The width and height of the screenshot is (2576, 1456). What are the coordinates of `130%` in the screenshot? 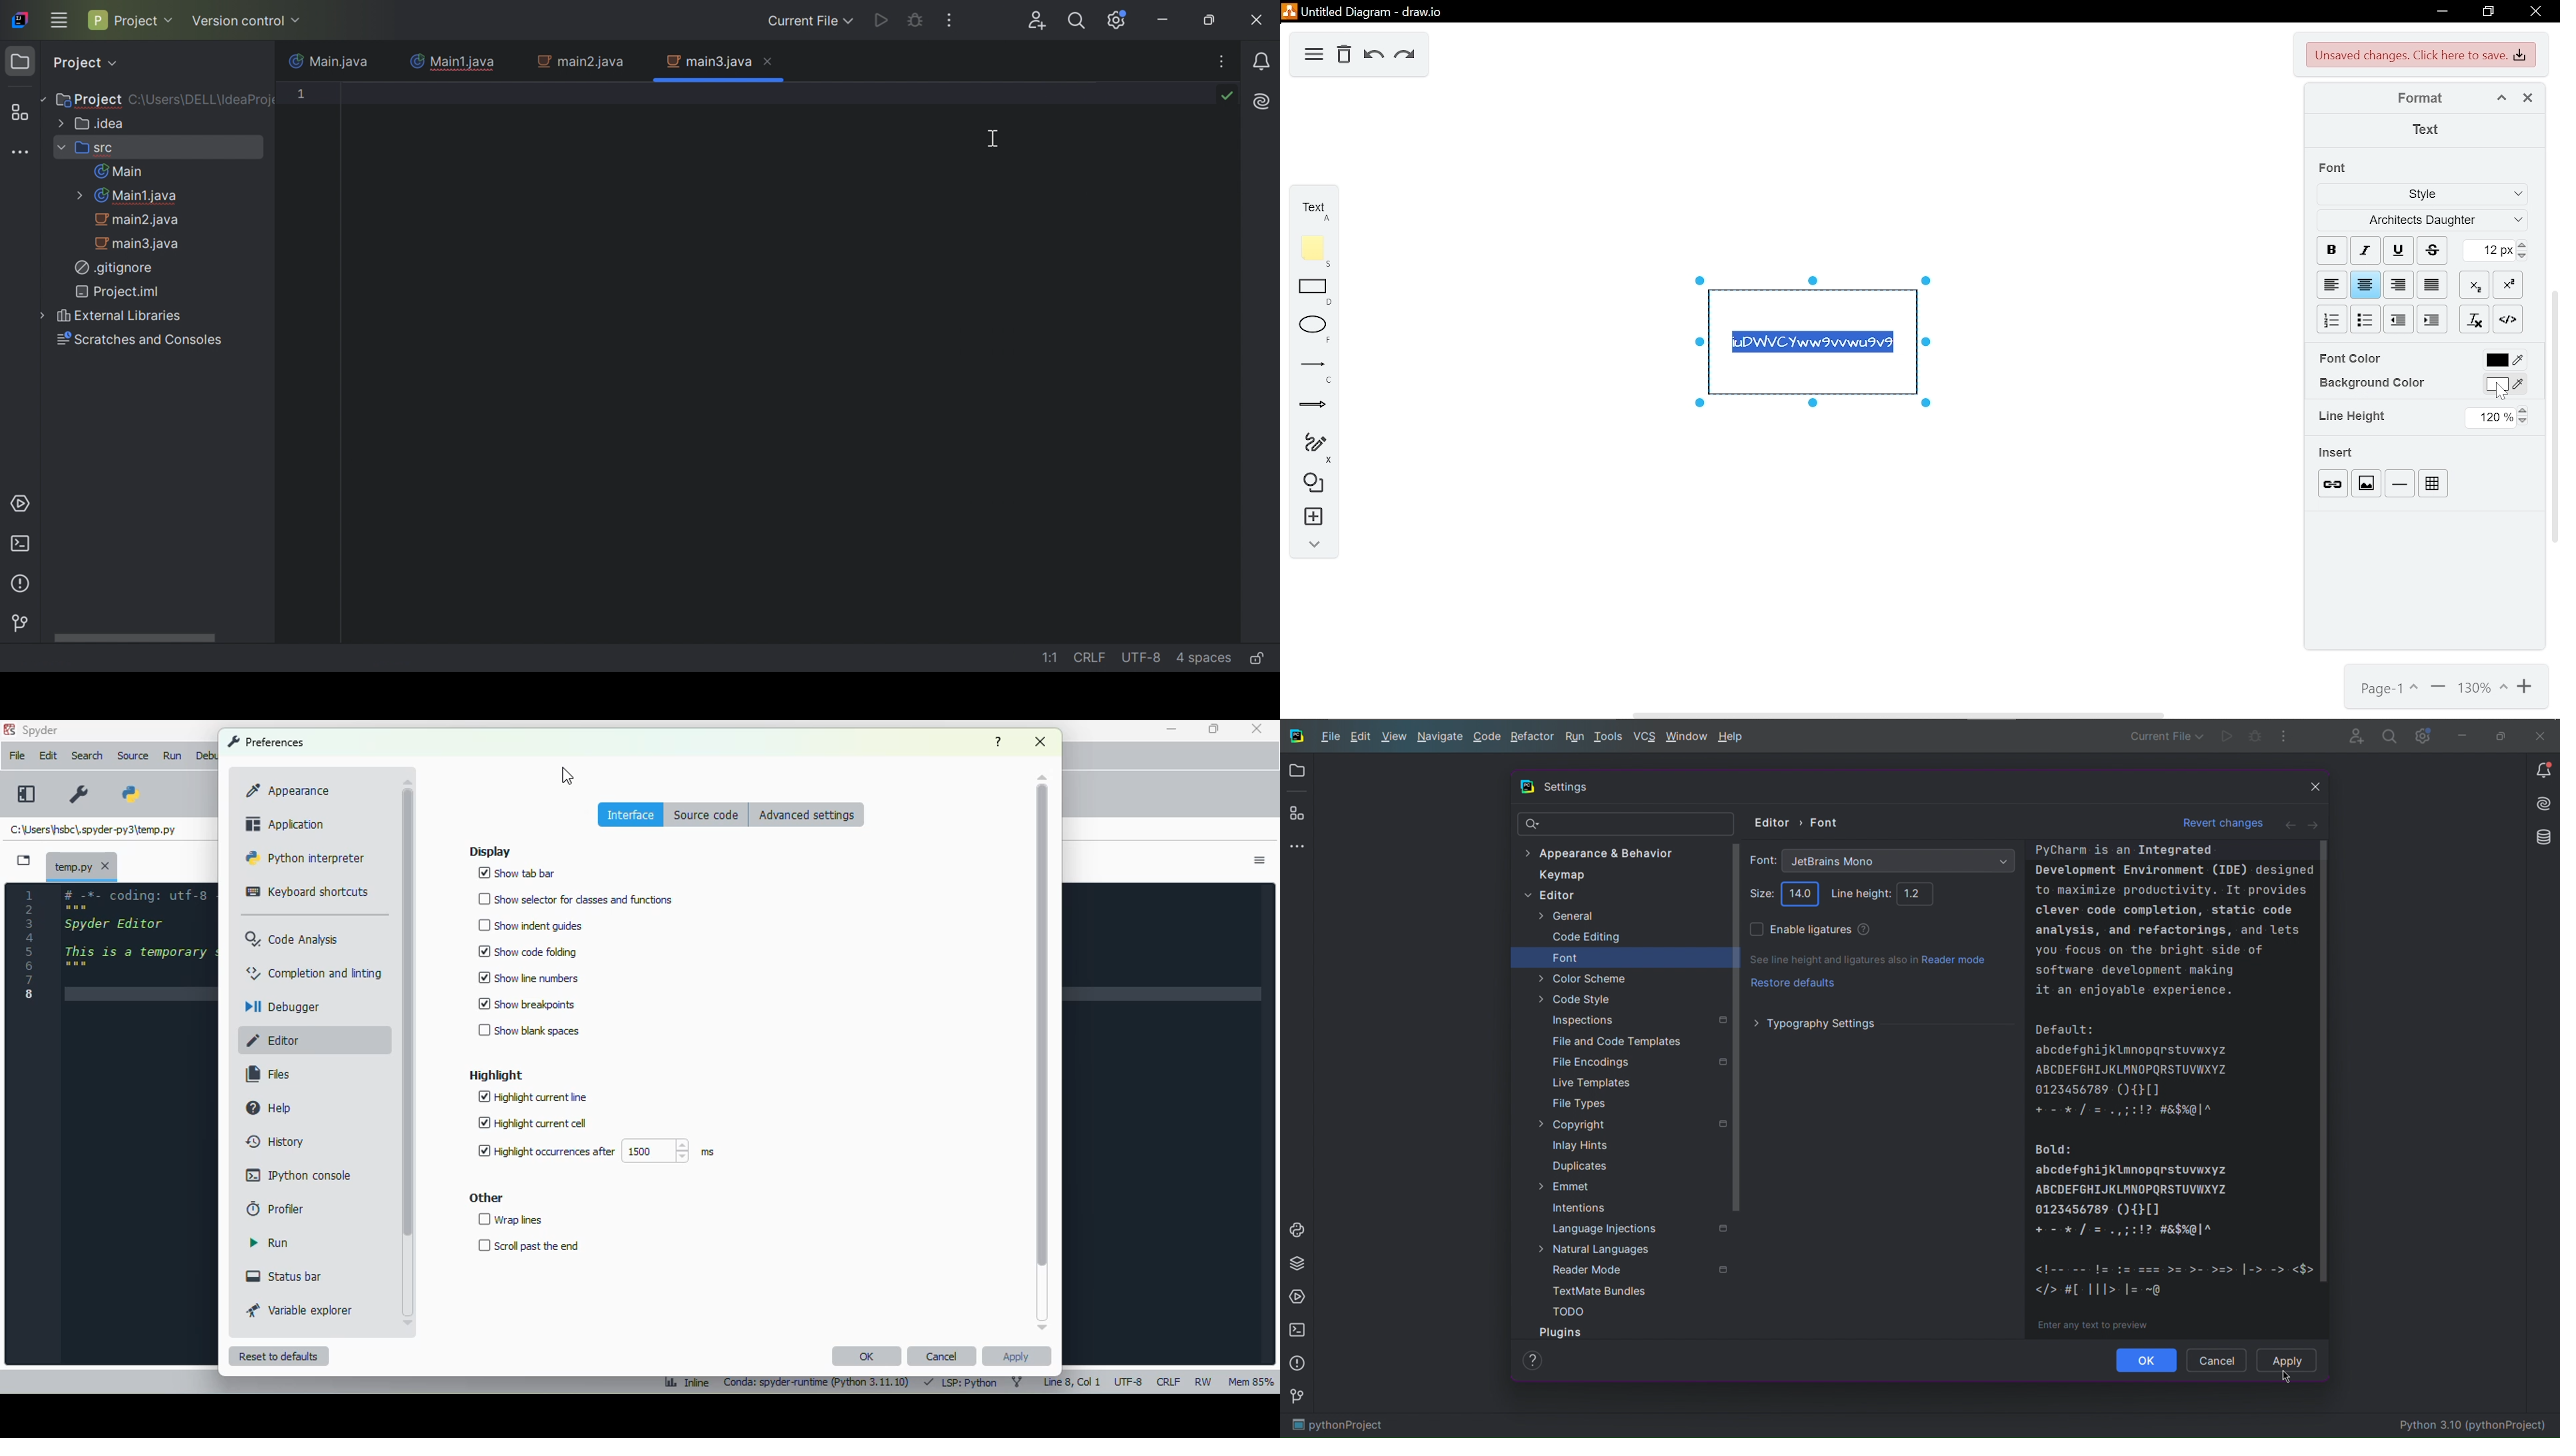 It's located at (2479, 690).